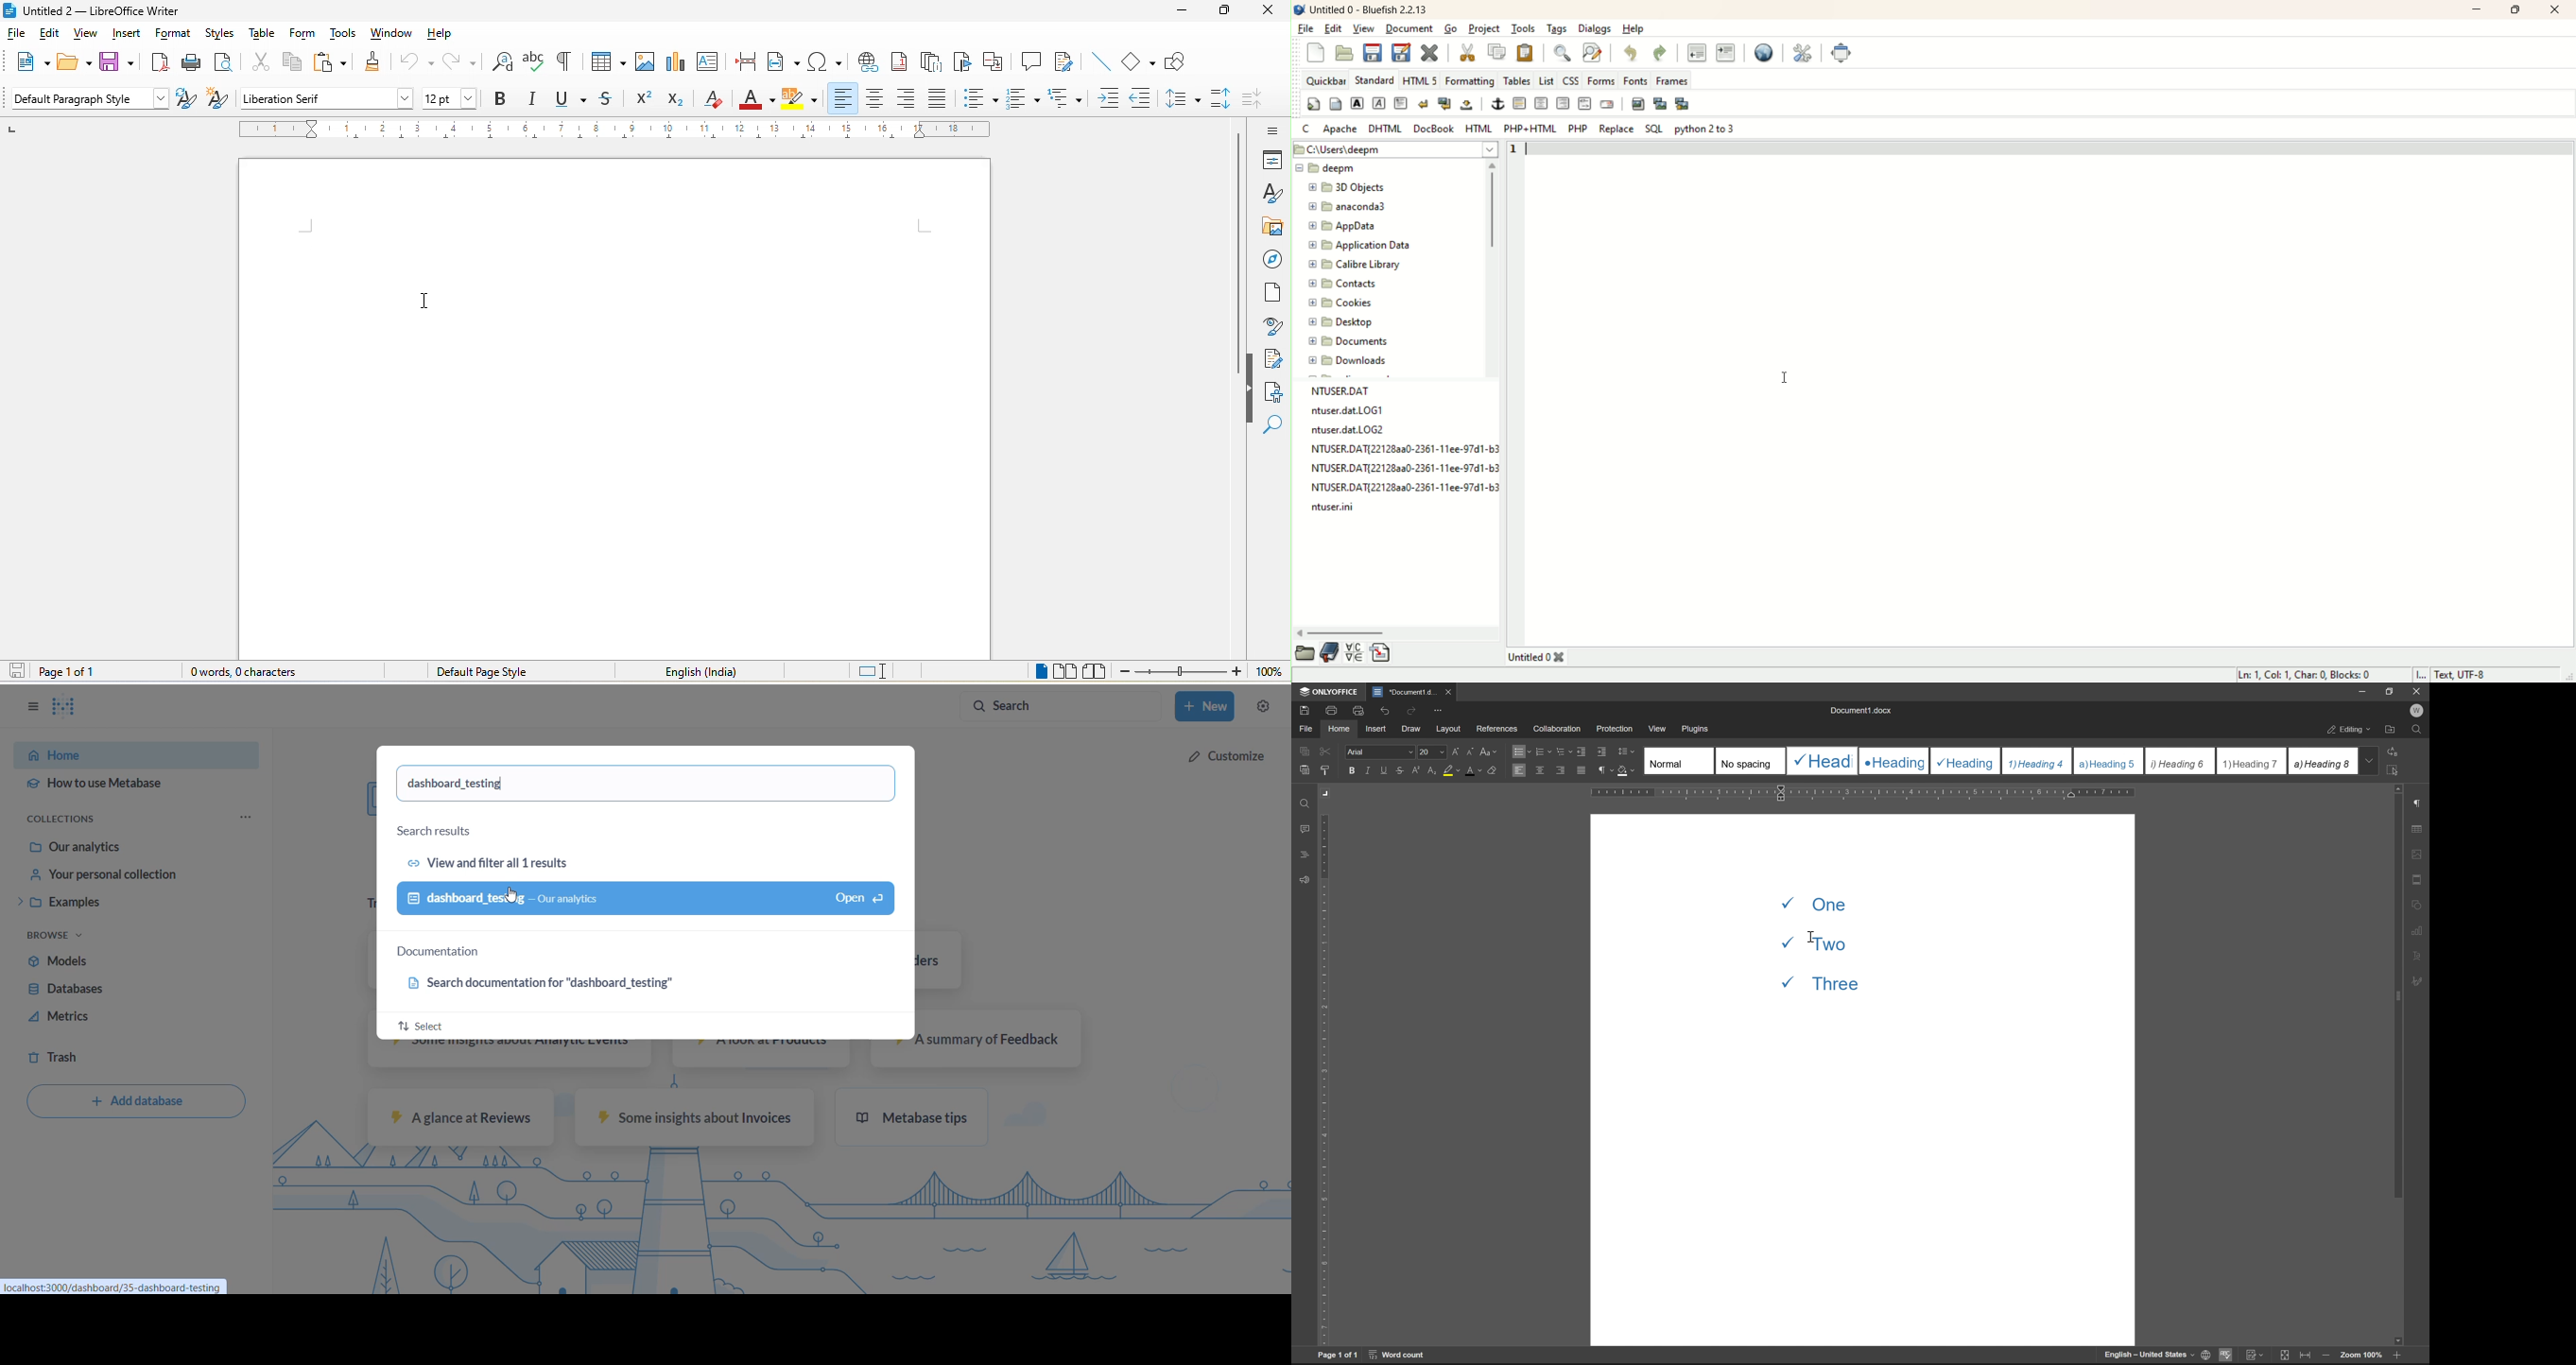  I want to click on show draw function, so click(1178, 64).